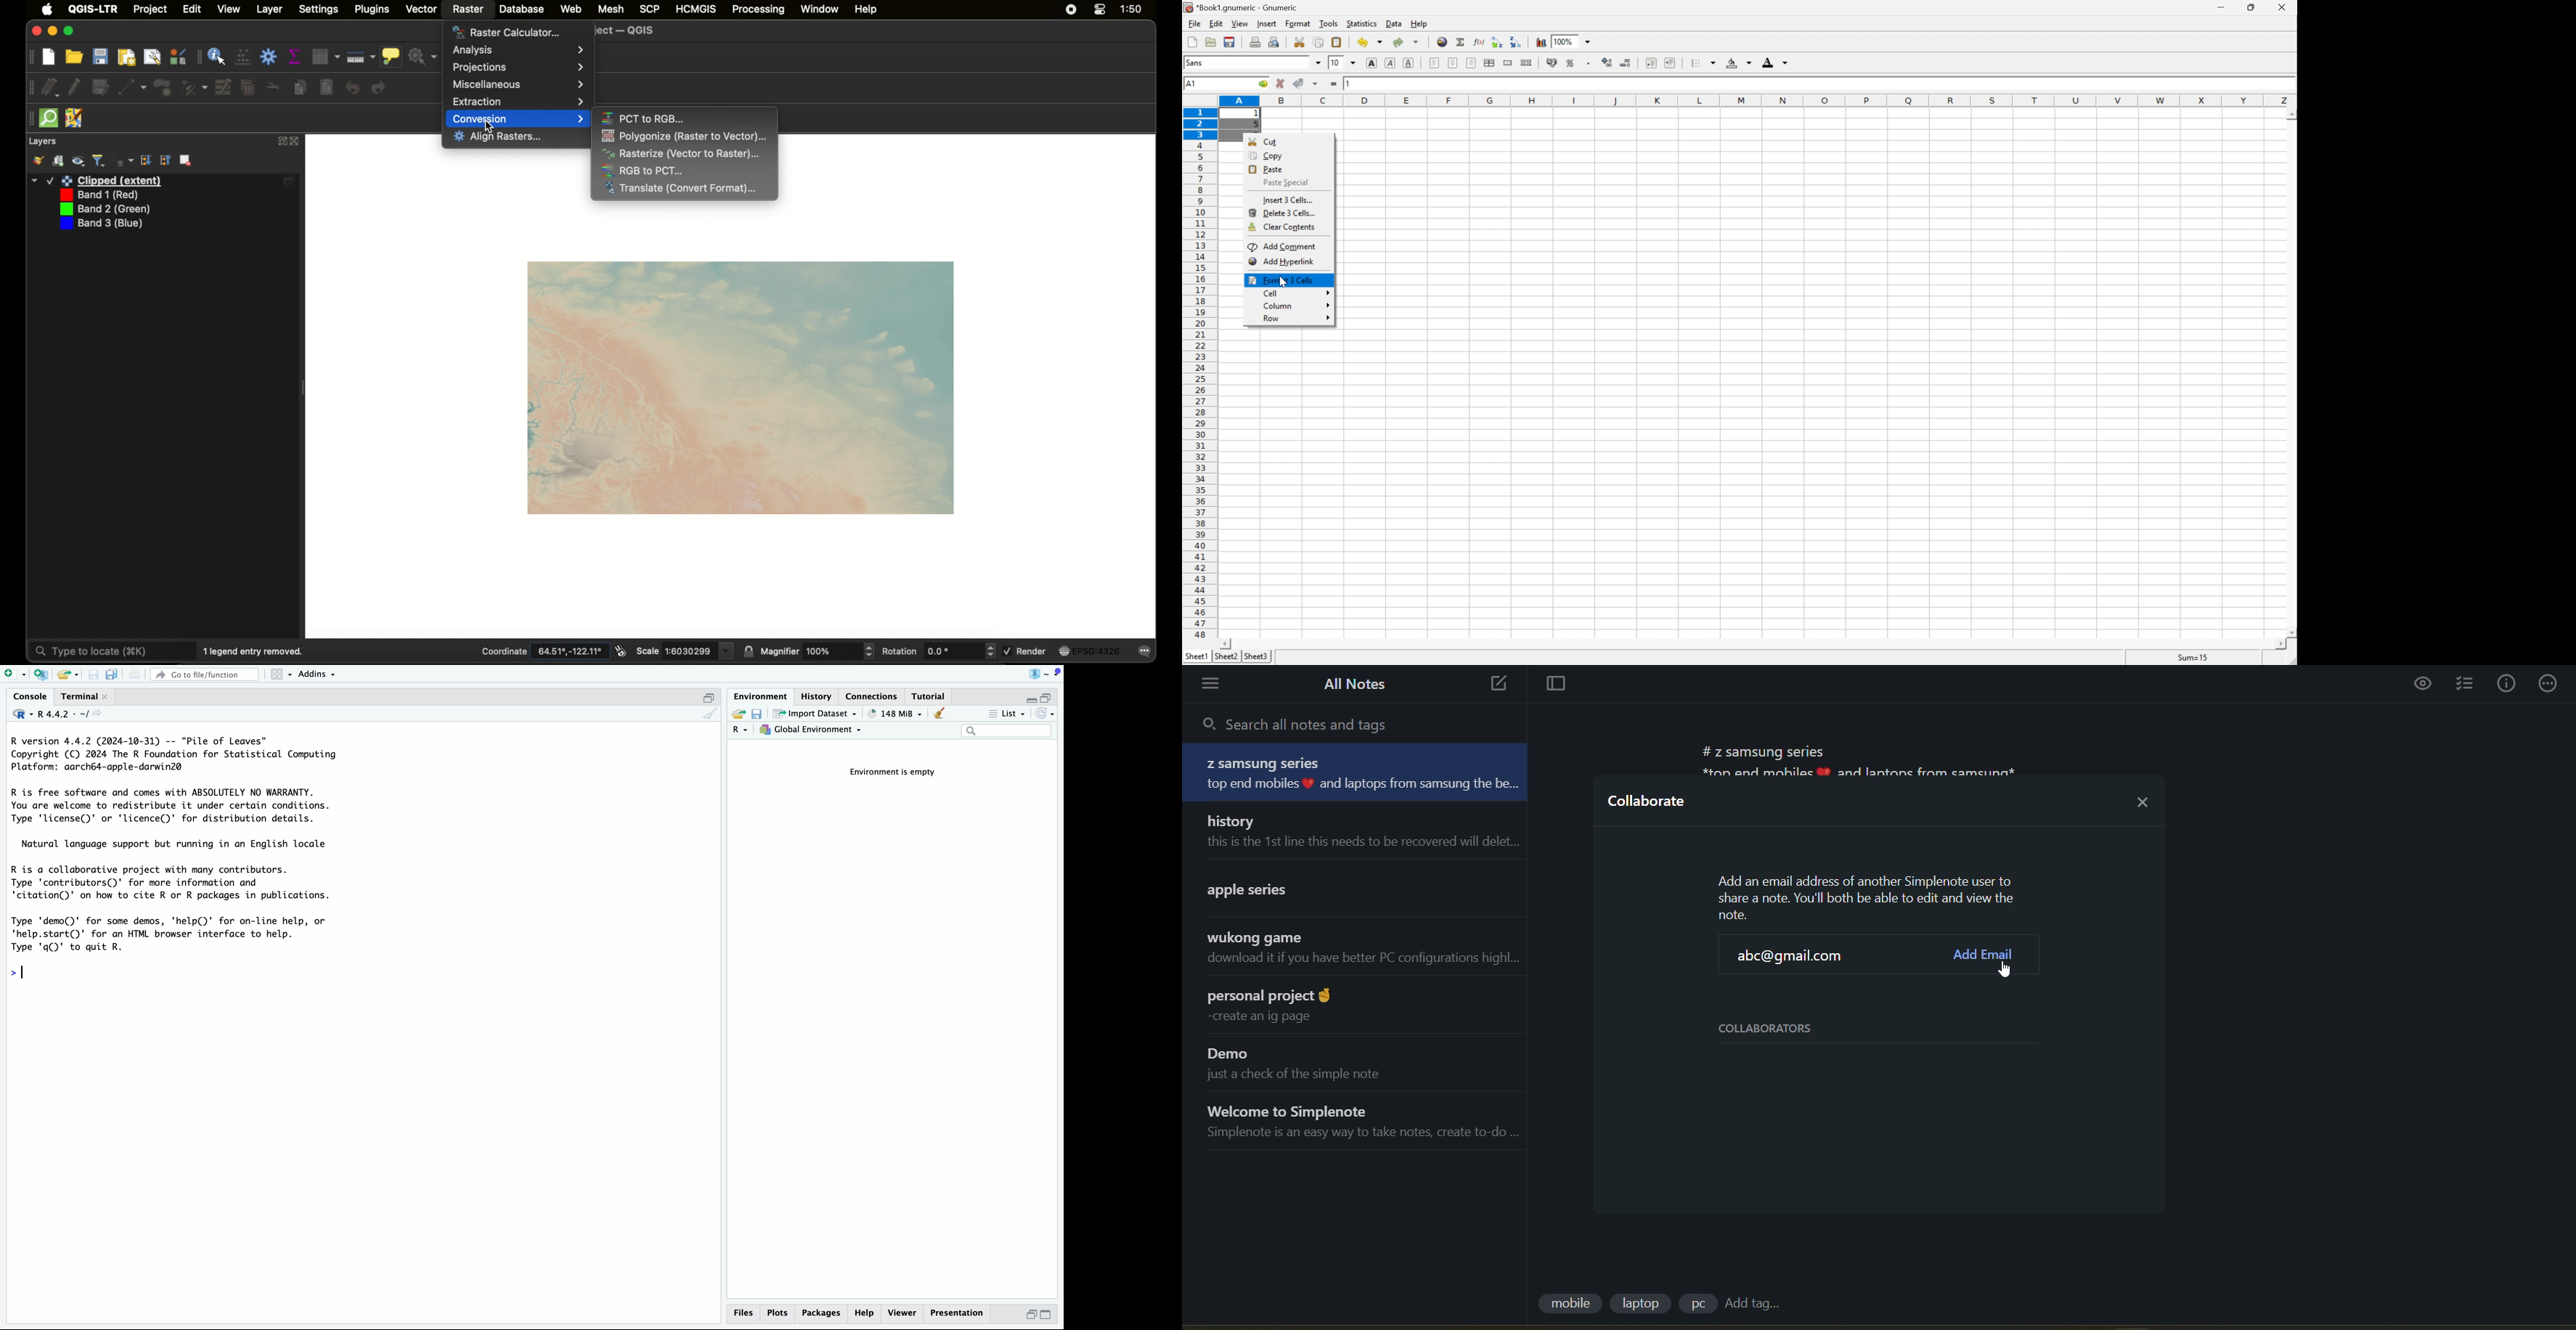  What do you see at coordinates (2468, 685) in the screenshot?
I see `insert checklist` at bounding box center [2468, 685].